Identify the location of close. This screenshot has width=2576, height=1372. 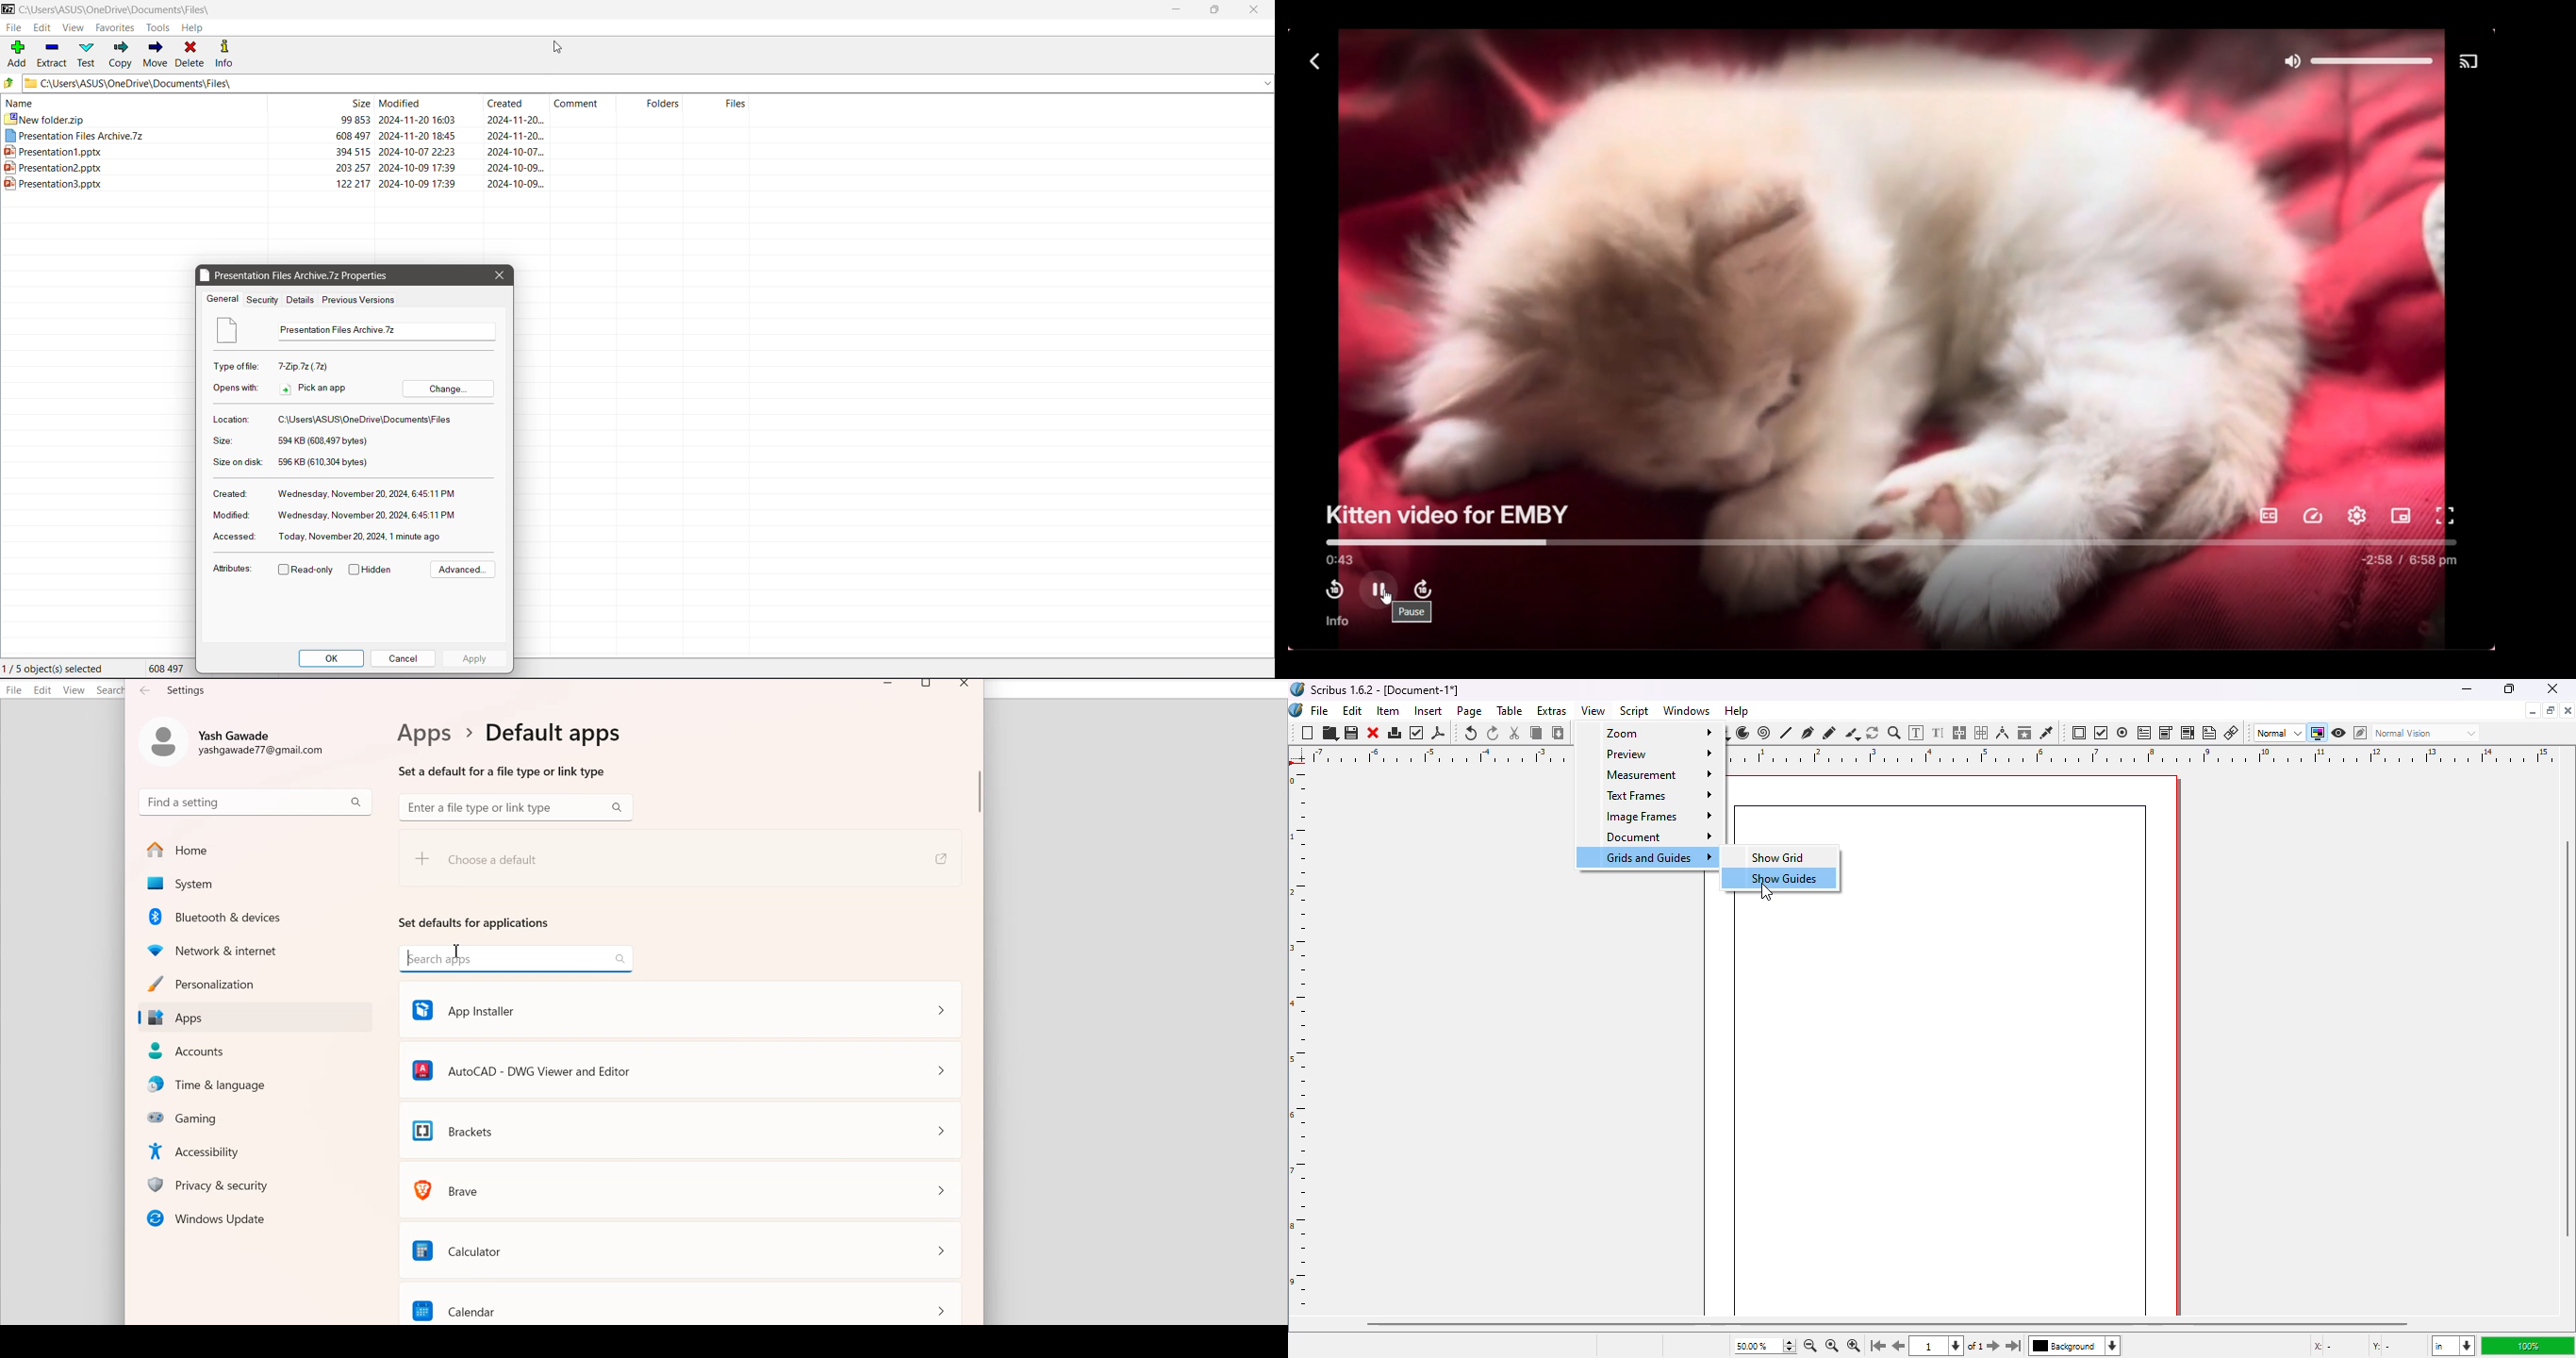
(2553, 688).